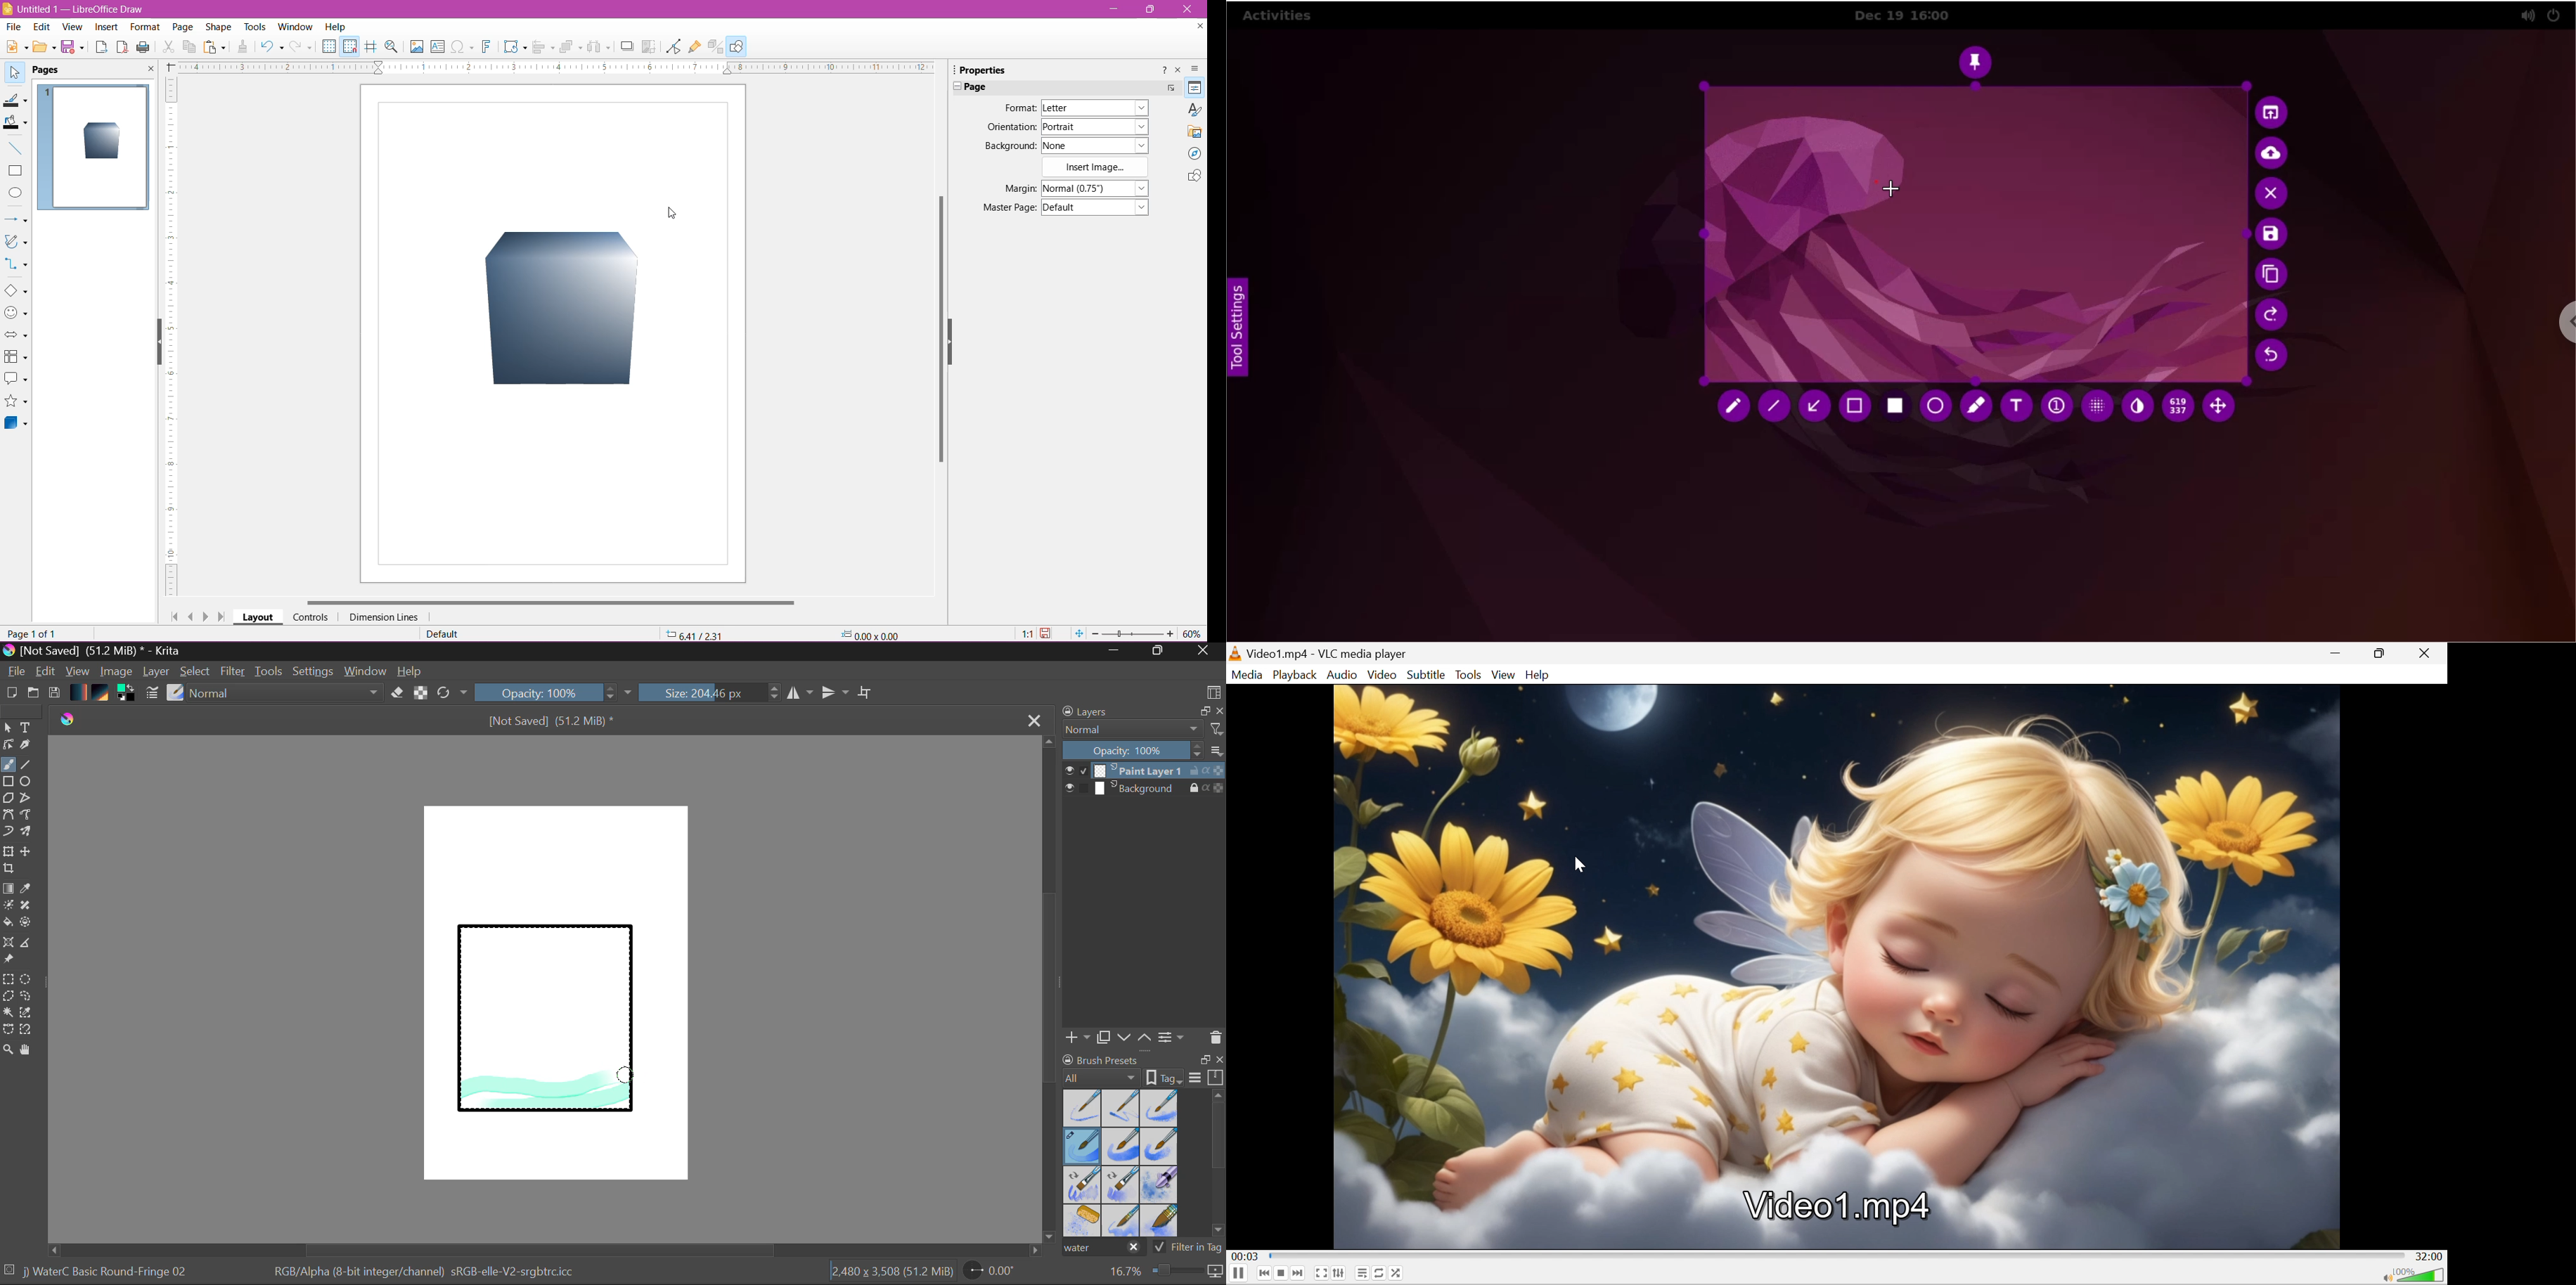 This screenshot has width=2576, height=1288. I want to click on Freehand Path Tool, so click(25, 816).